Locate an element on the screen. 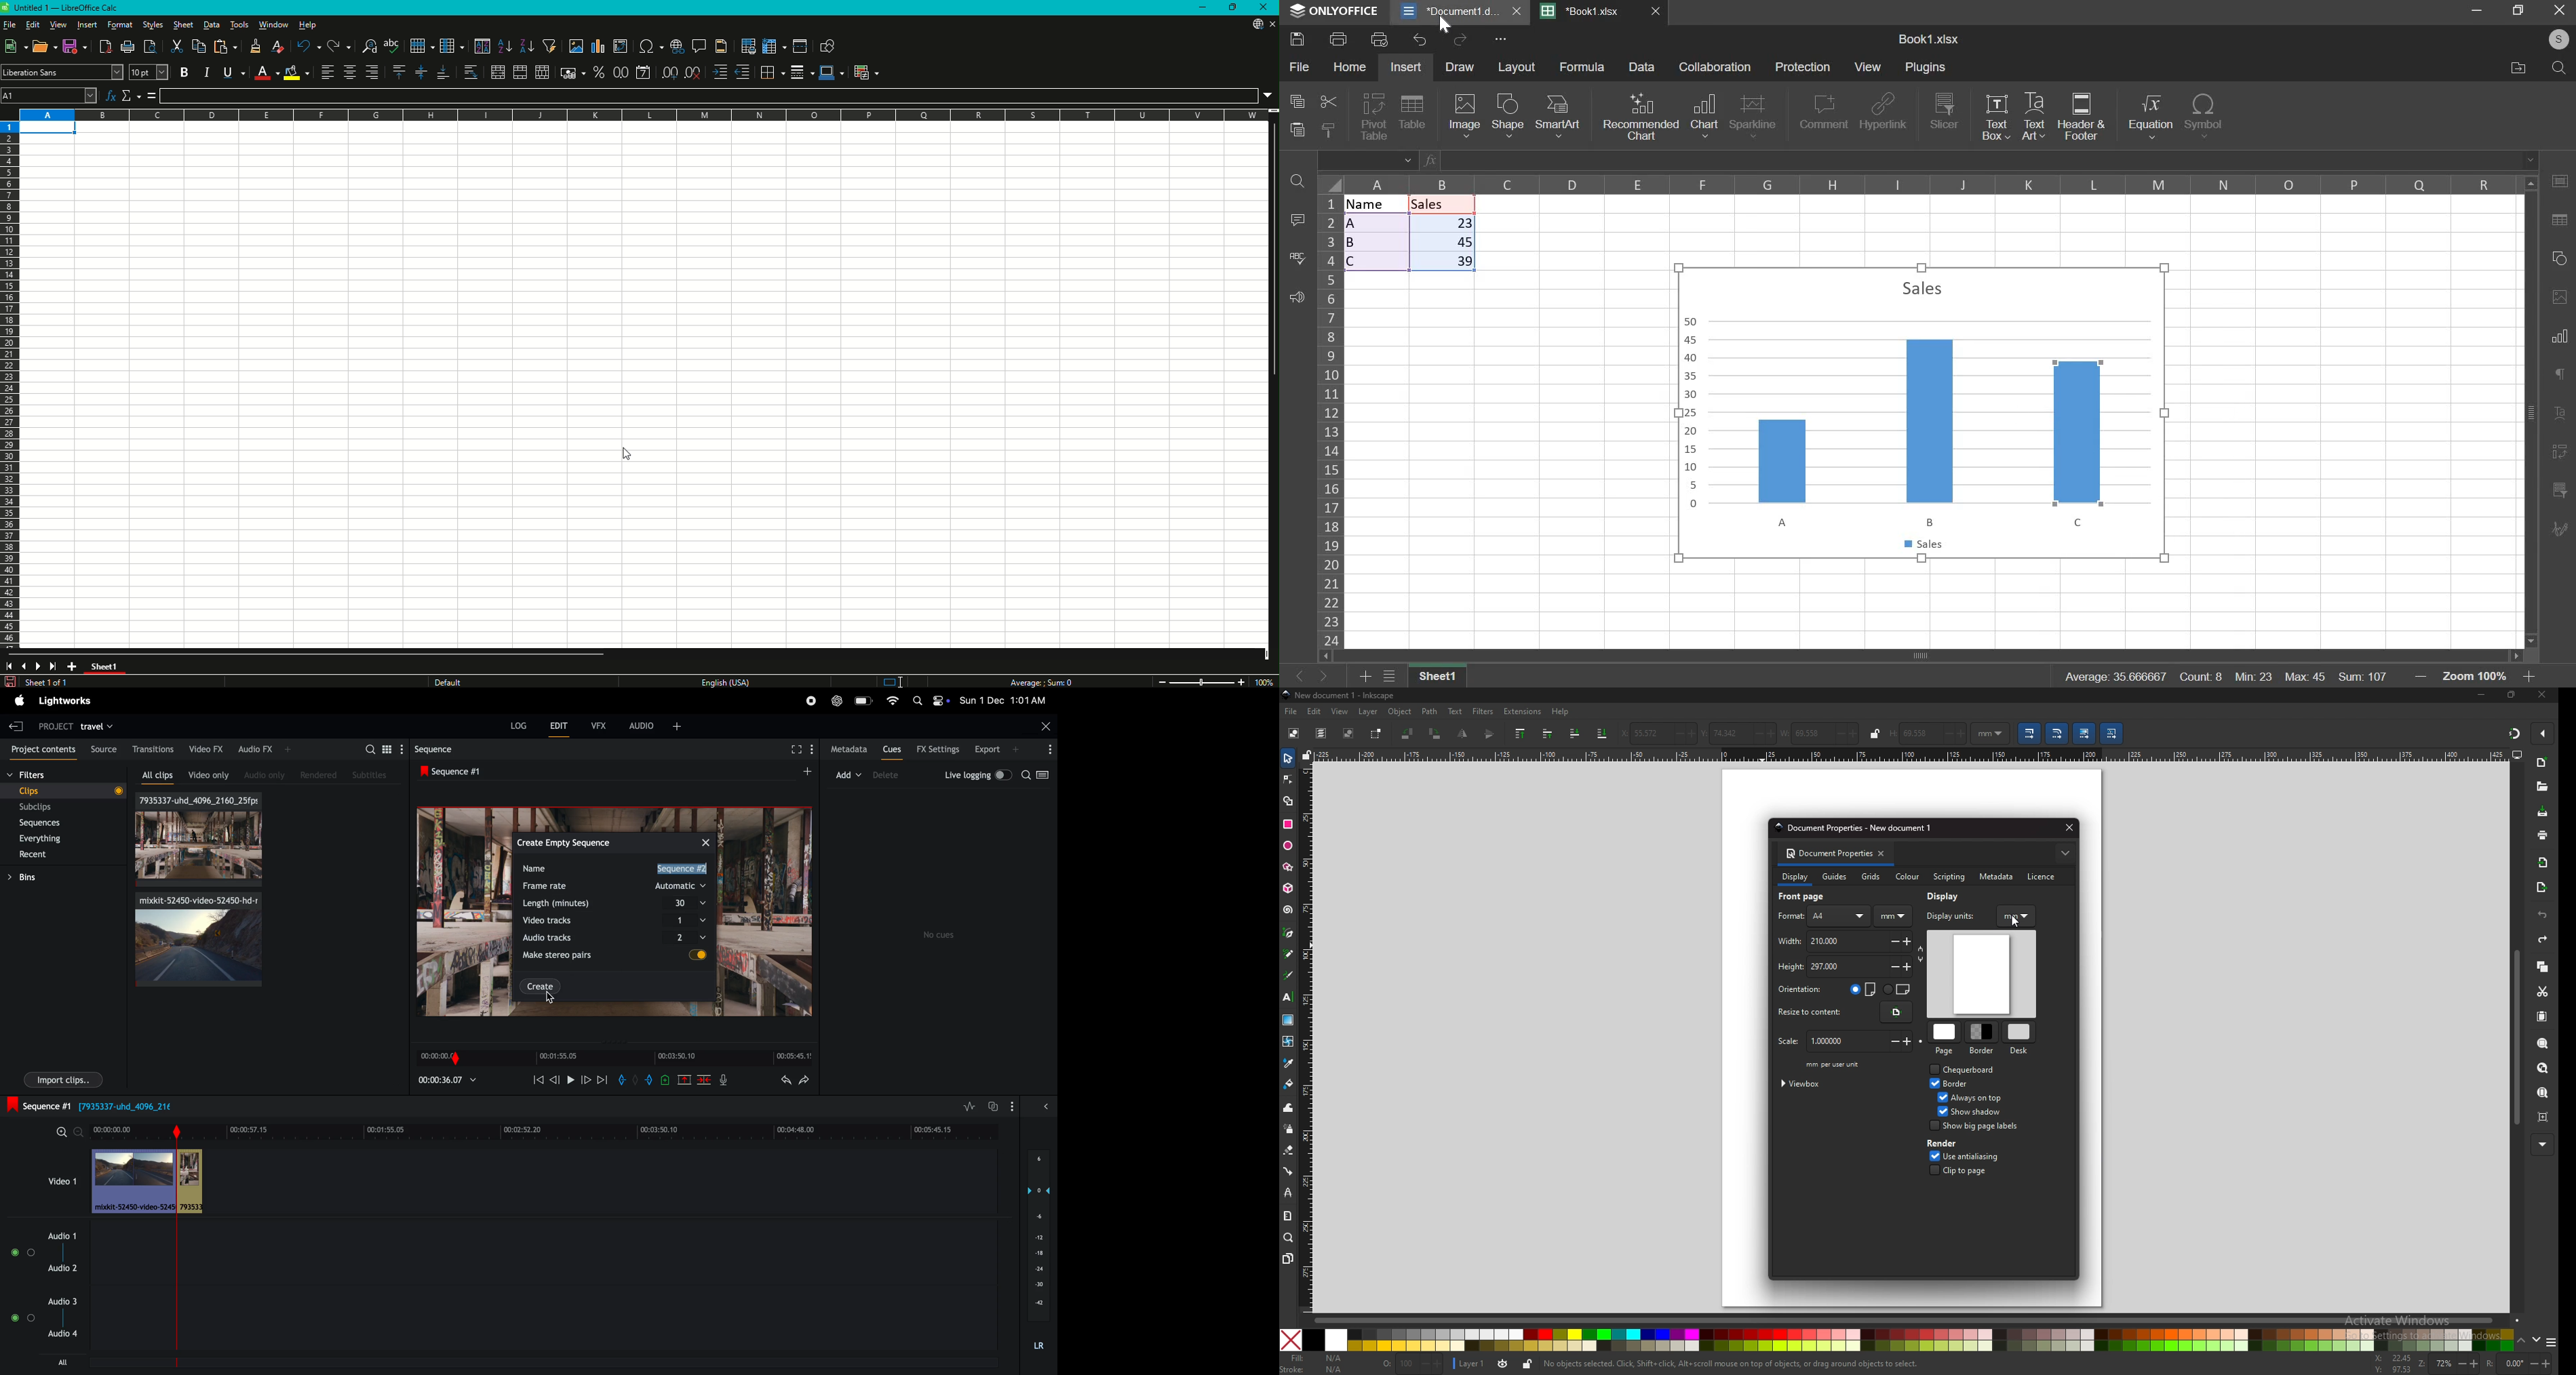 The height and width of the screenshot is (1400, 2576). Expand Formula Bar is located at coordinates (1268, 96).